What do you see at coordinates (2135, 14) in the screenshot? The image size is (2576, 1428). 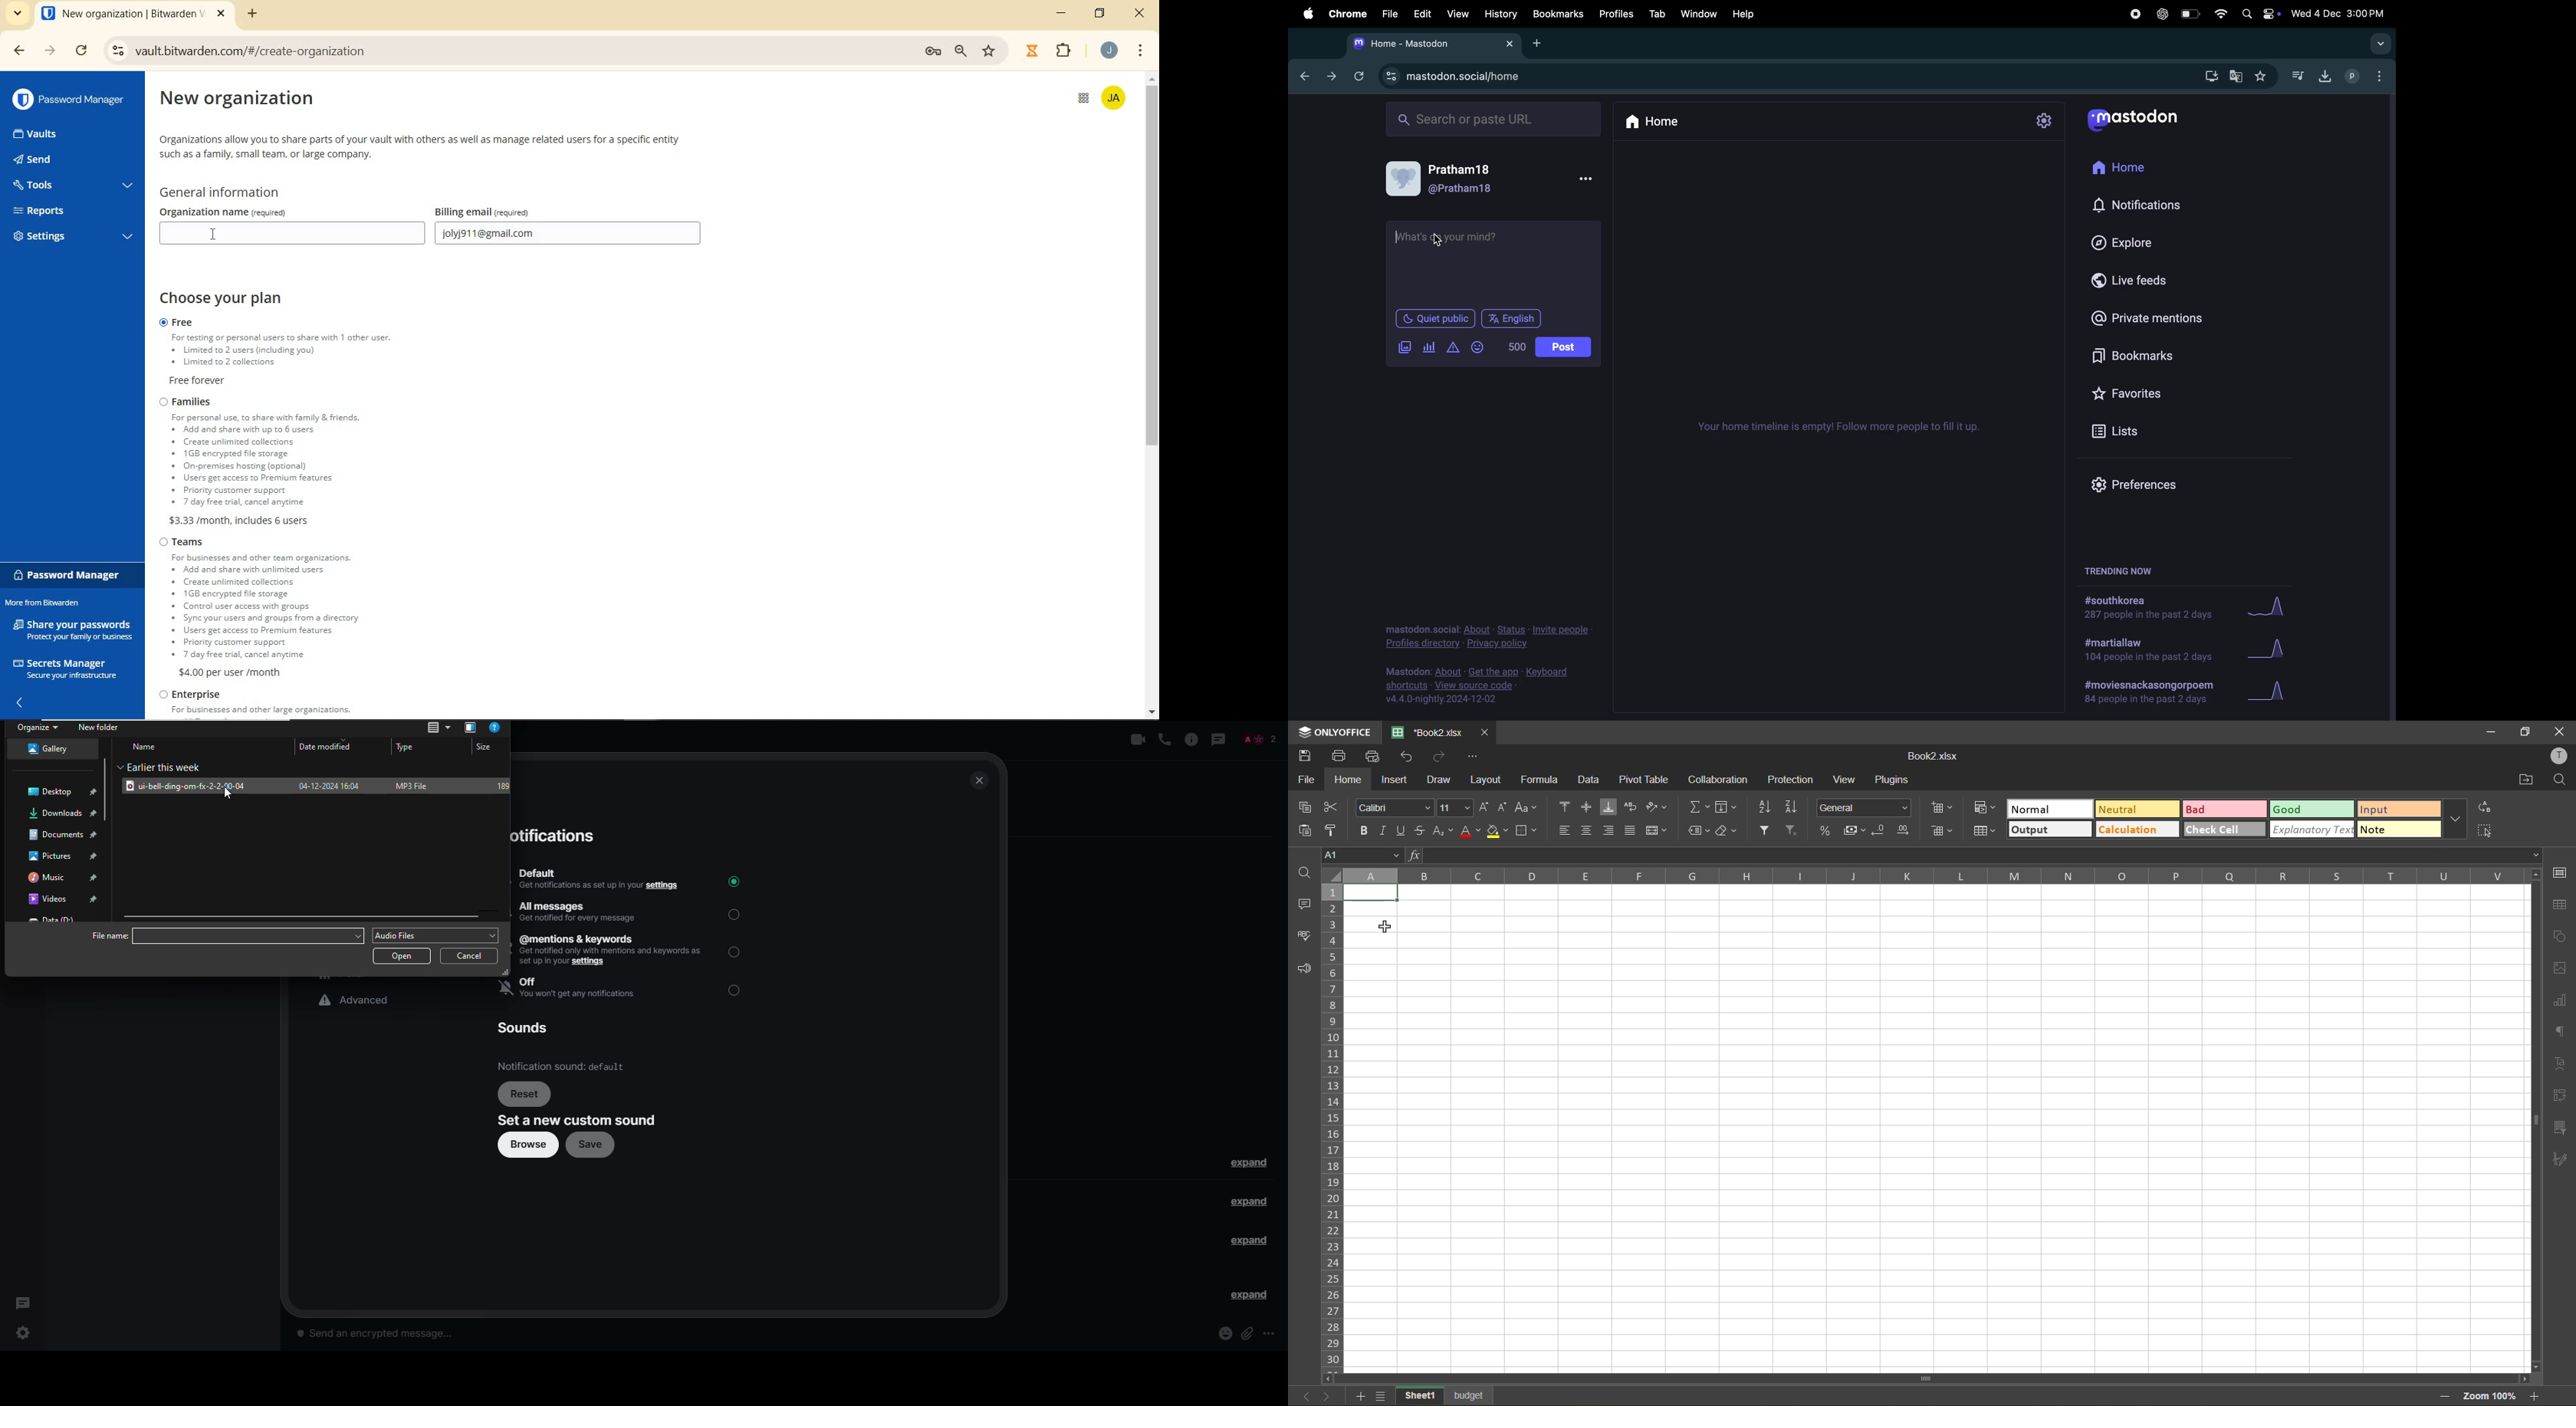 I see `record` at bounding box center [2135, 14].